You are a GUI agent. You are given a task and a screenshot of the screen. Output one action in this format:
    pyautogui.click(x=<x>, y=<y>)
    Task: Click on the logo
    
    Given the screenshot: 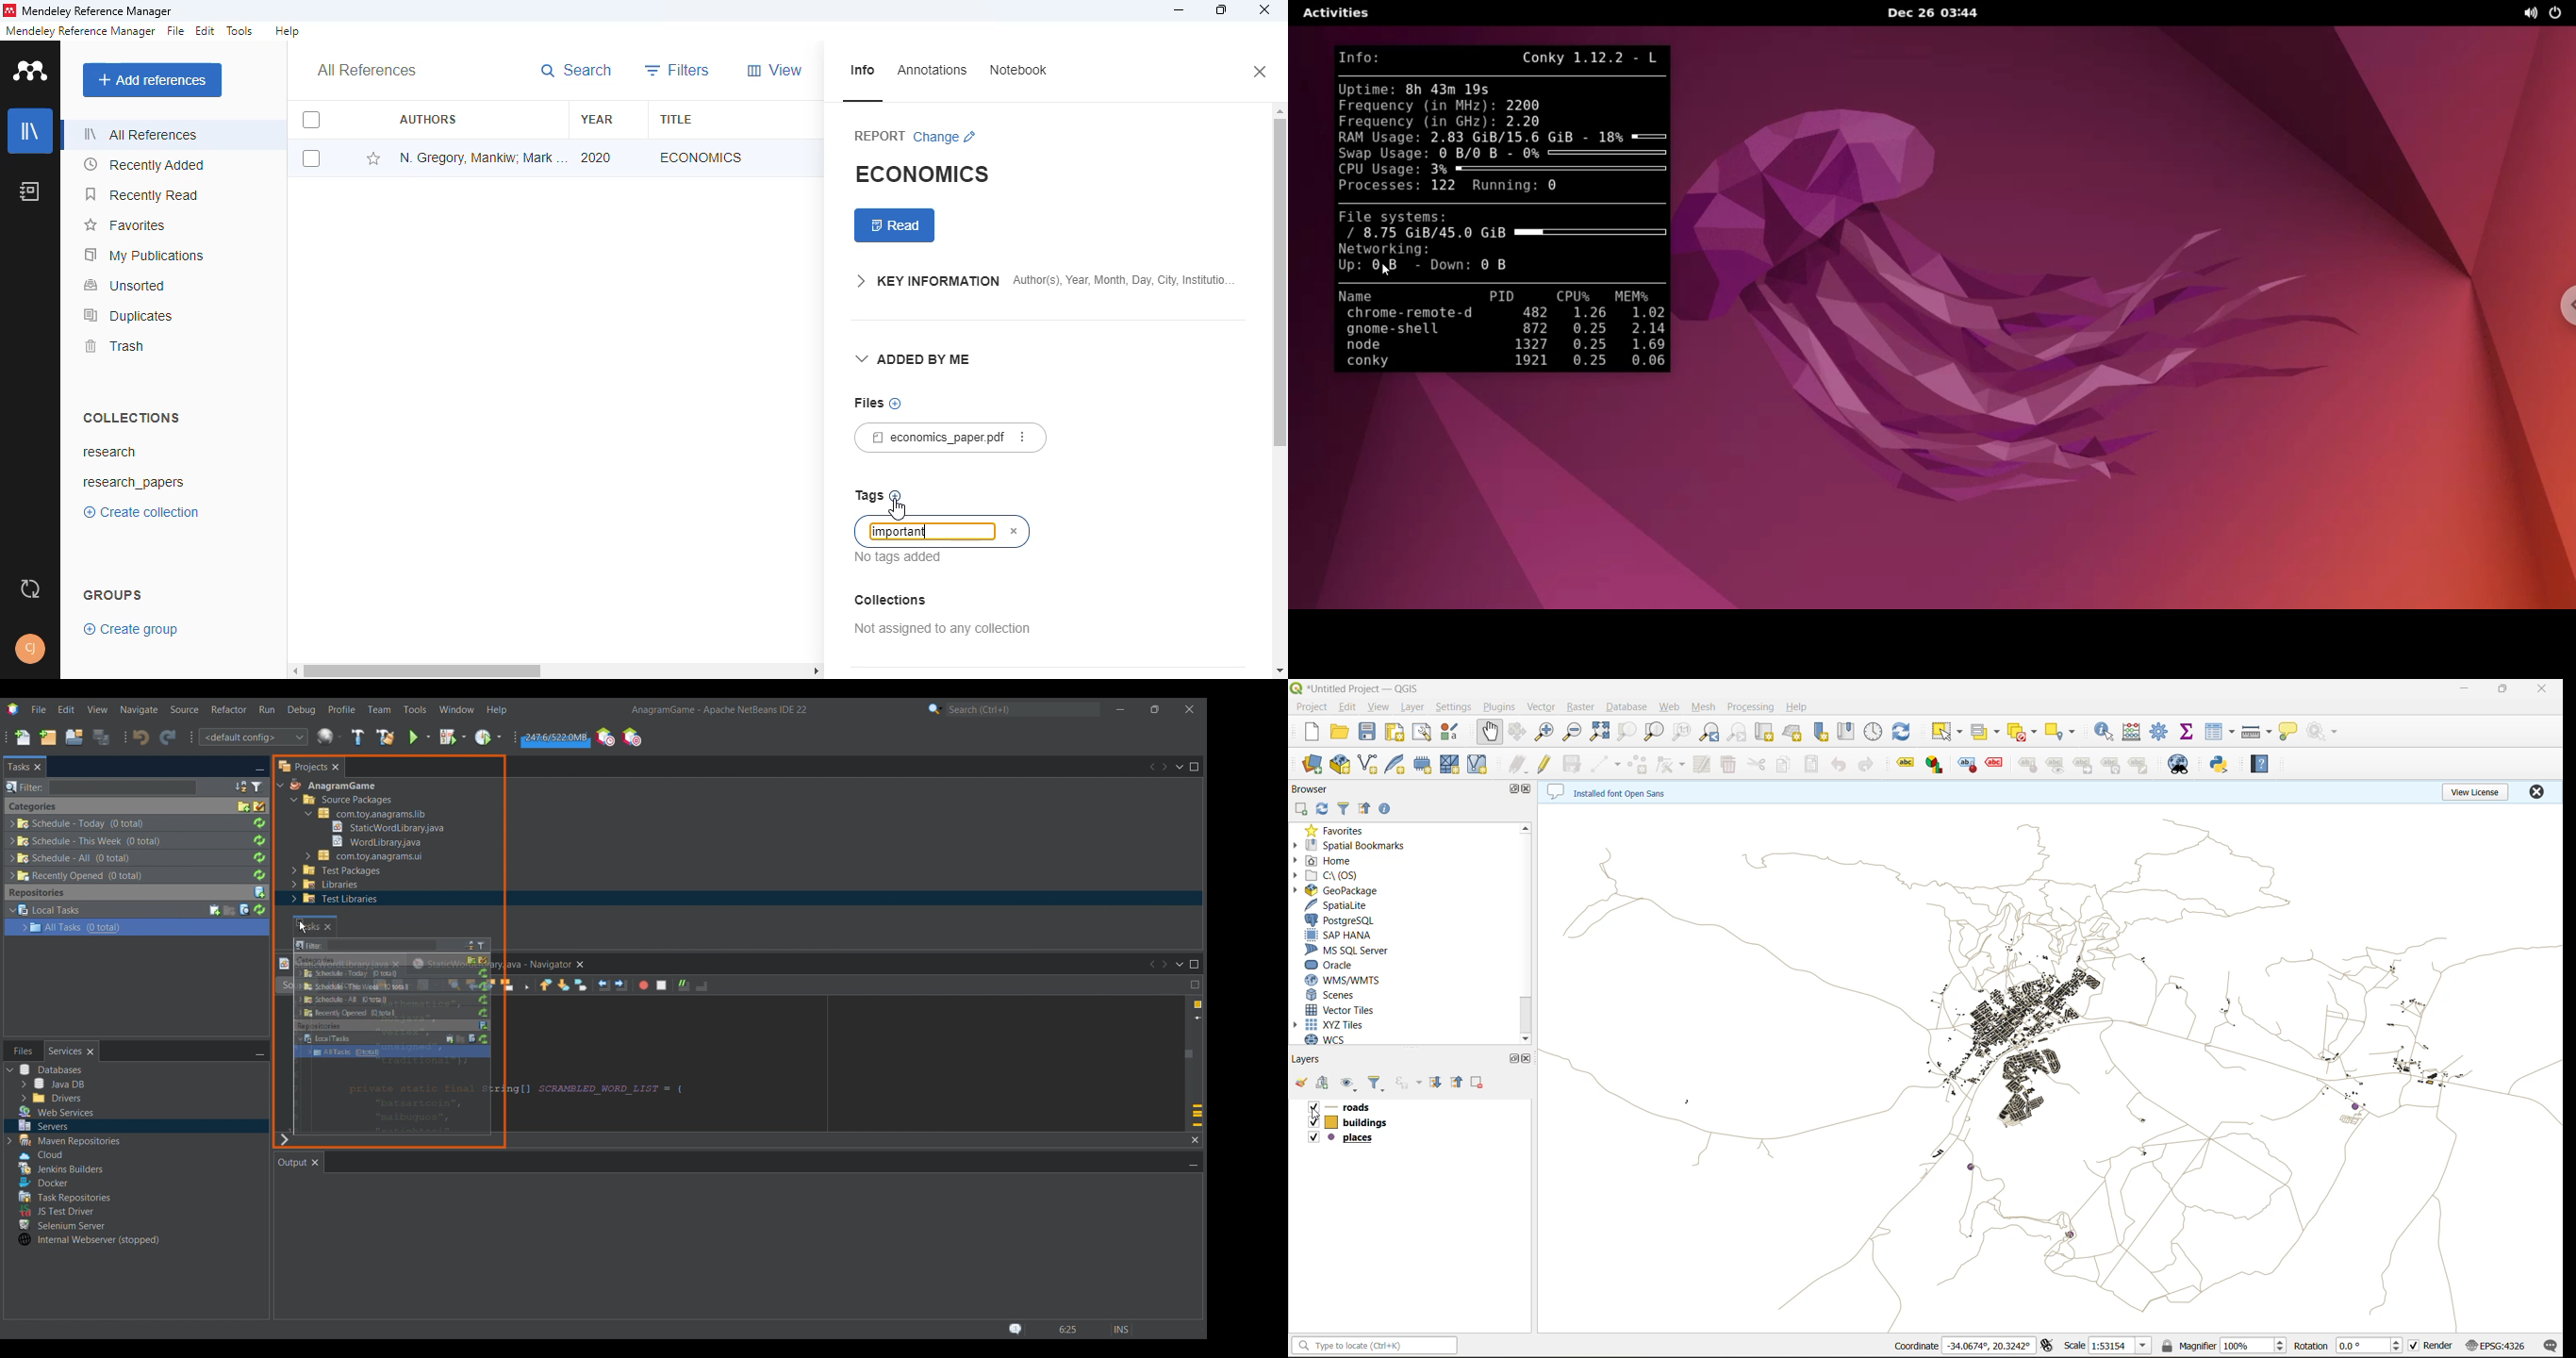 What is the action you would take?
    pyautogui.click(x=9, y=10)
    